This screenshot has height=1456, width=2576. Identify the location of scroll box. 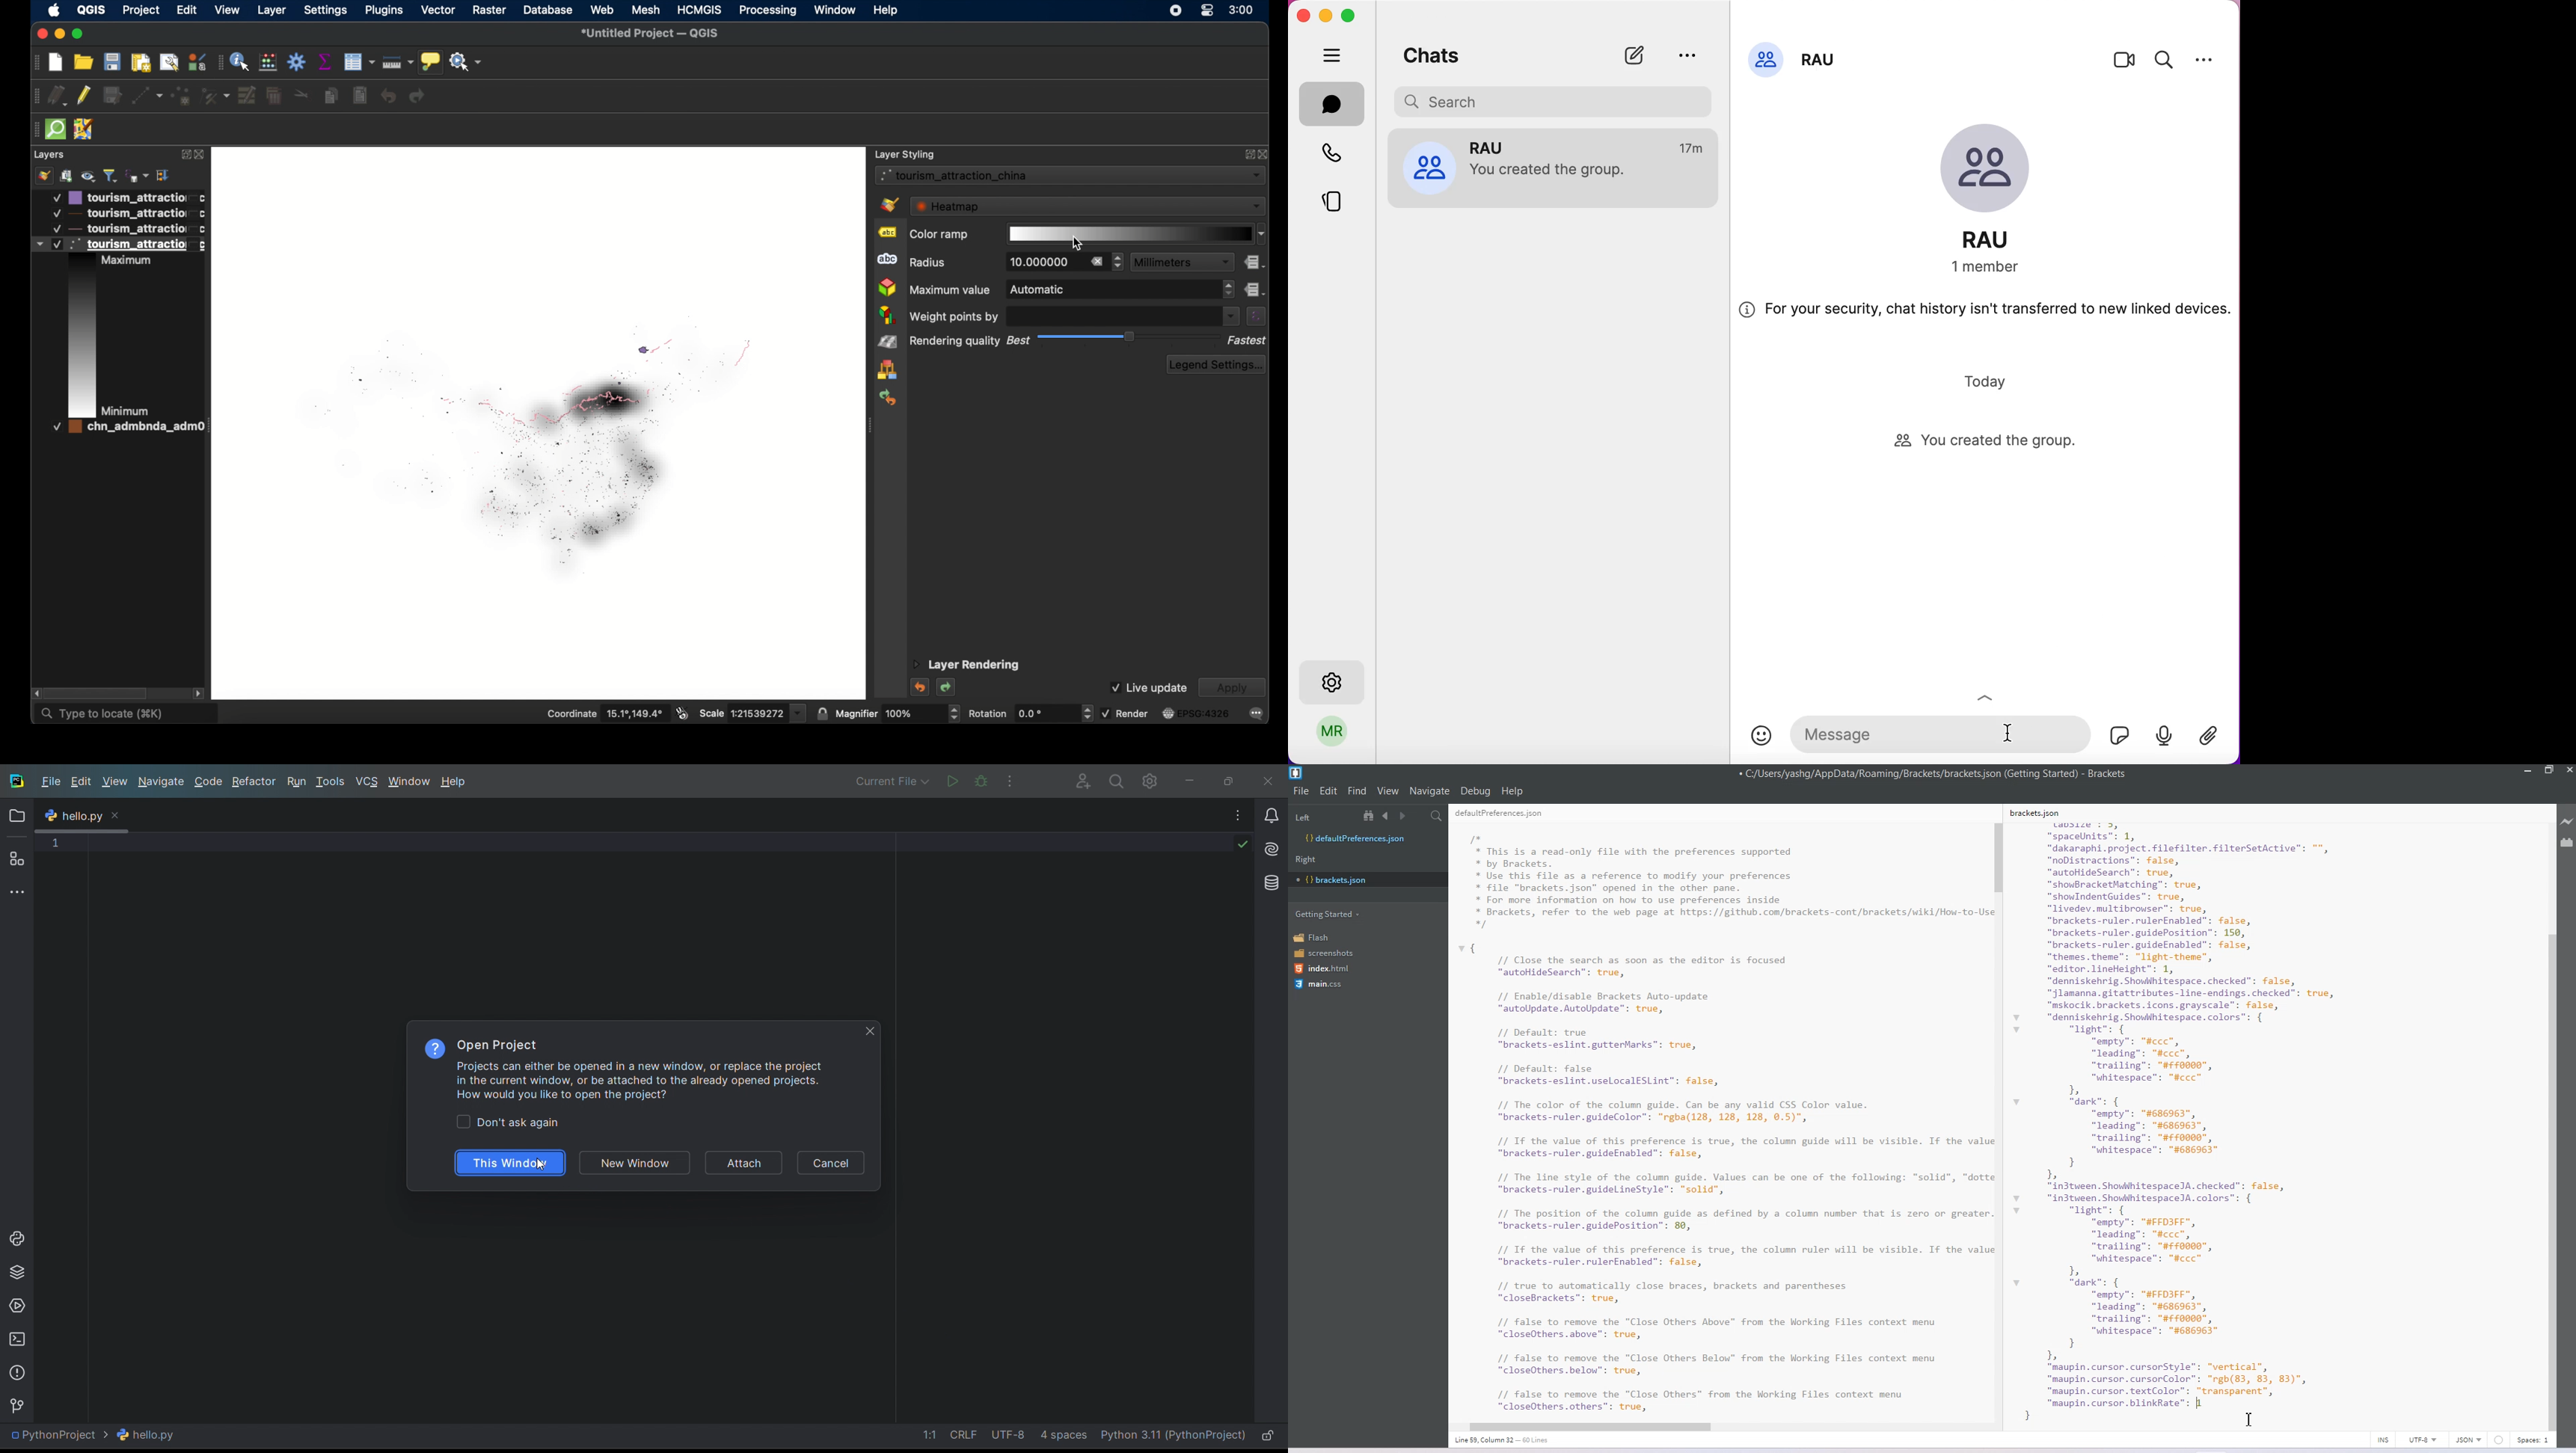
(101, 693).